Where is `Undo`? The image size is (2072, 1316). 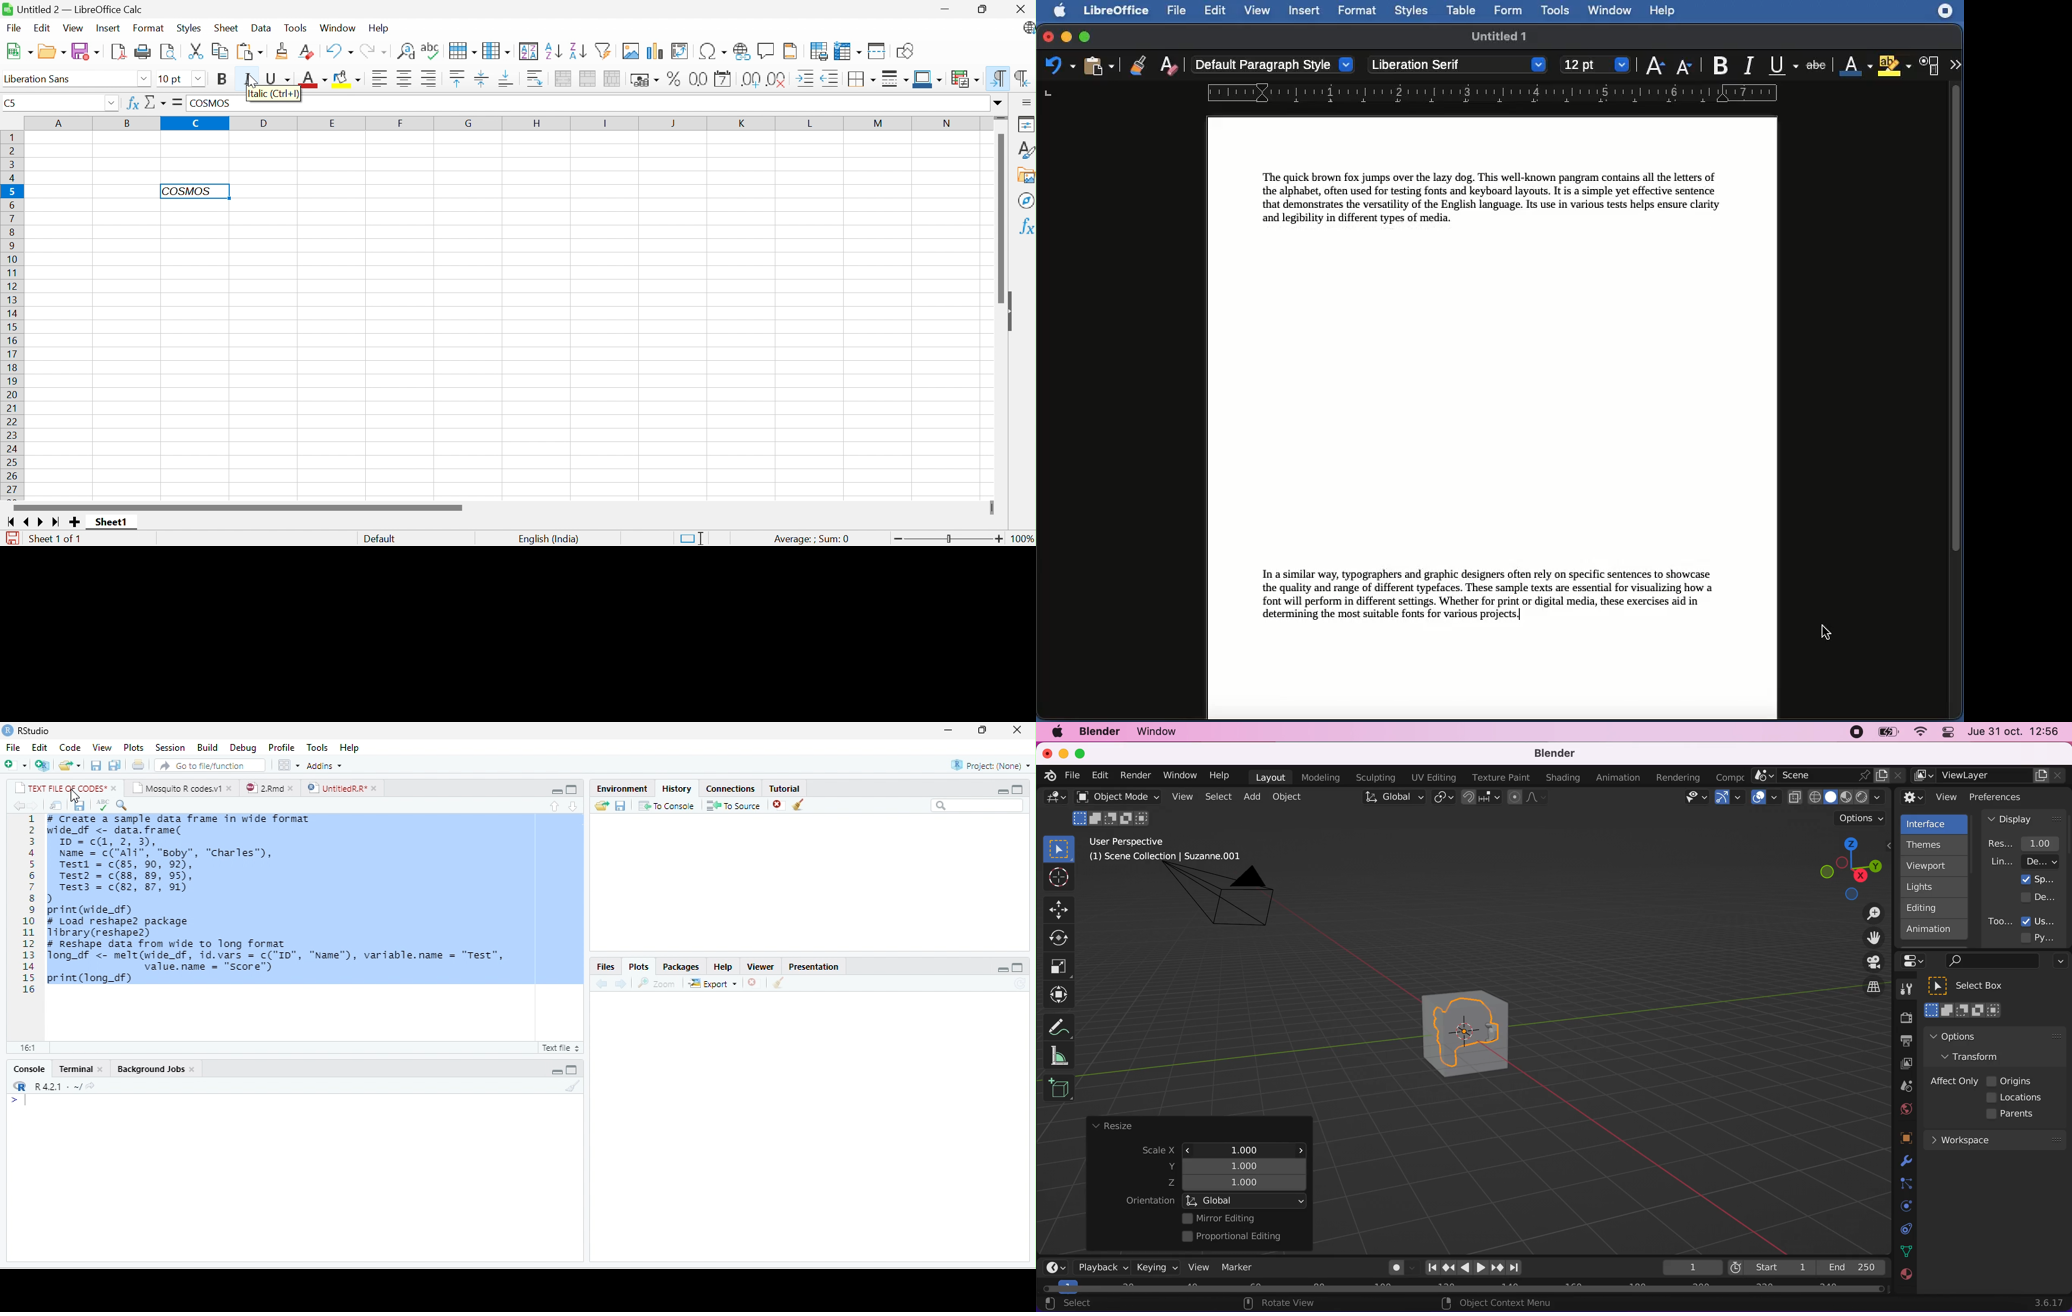
Undo is located at coordinates (339, 50).